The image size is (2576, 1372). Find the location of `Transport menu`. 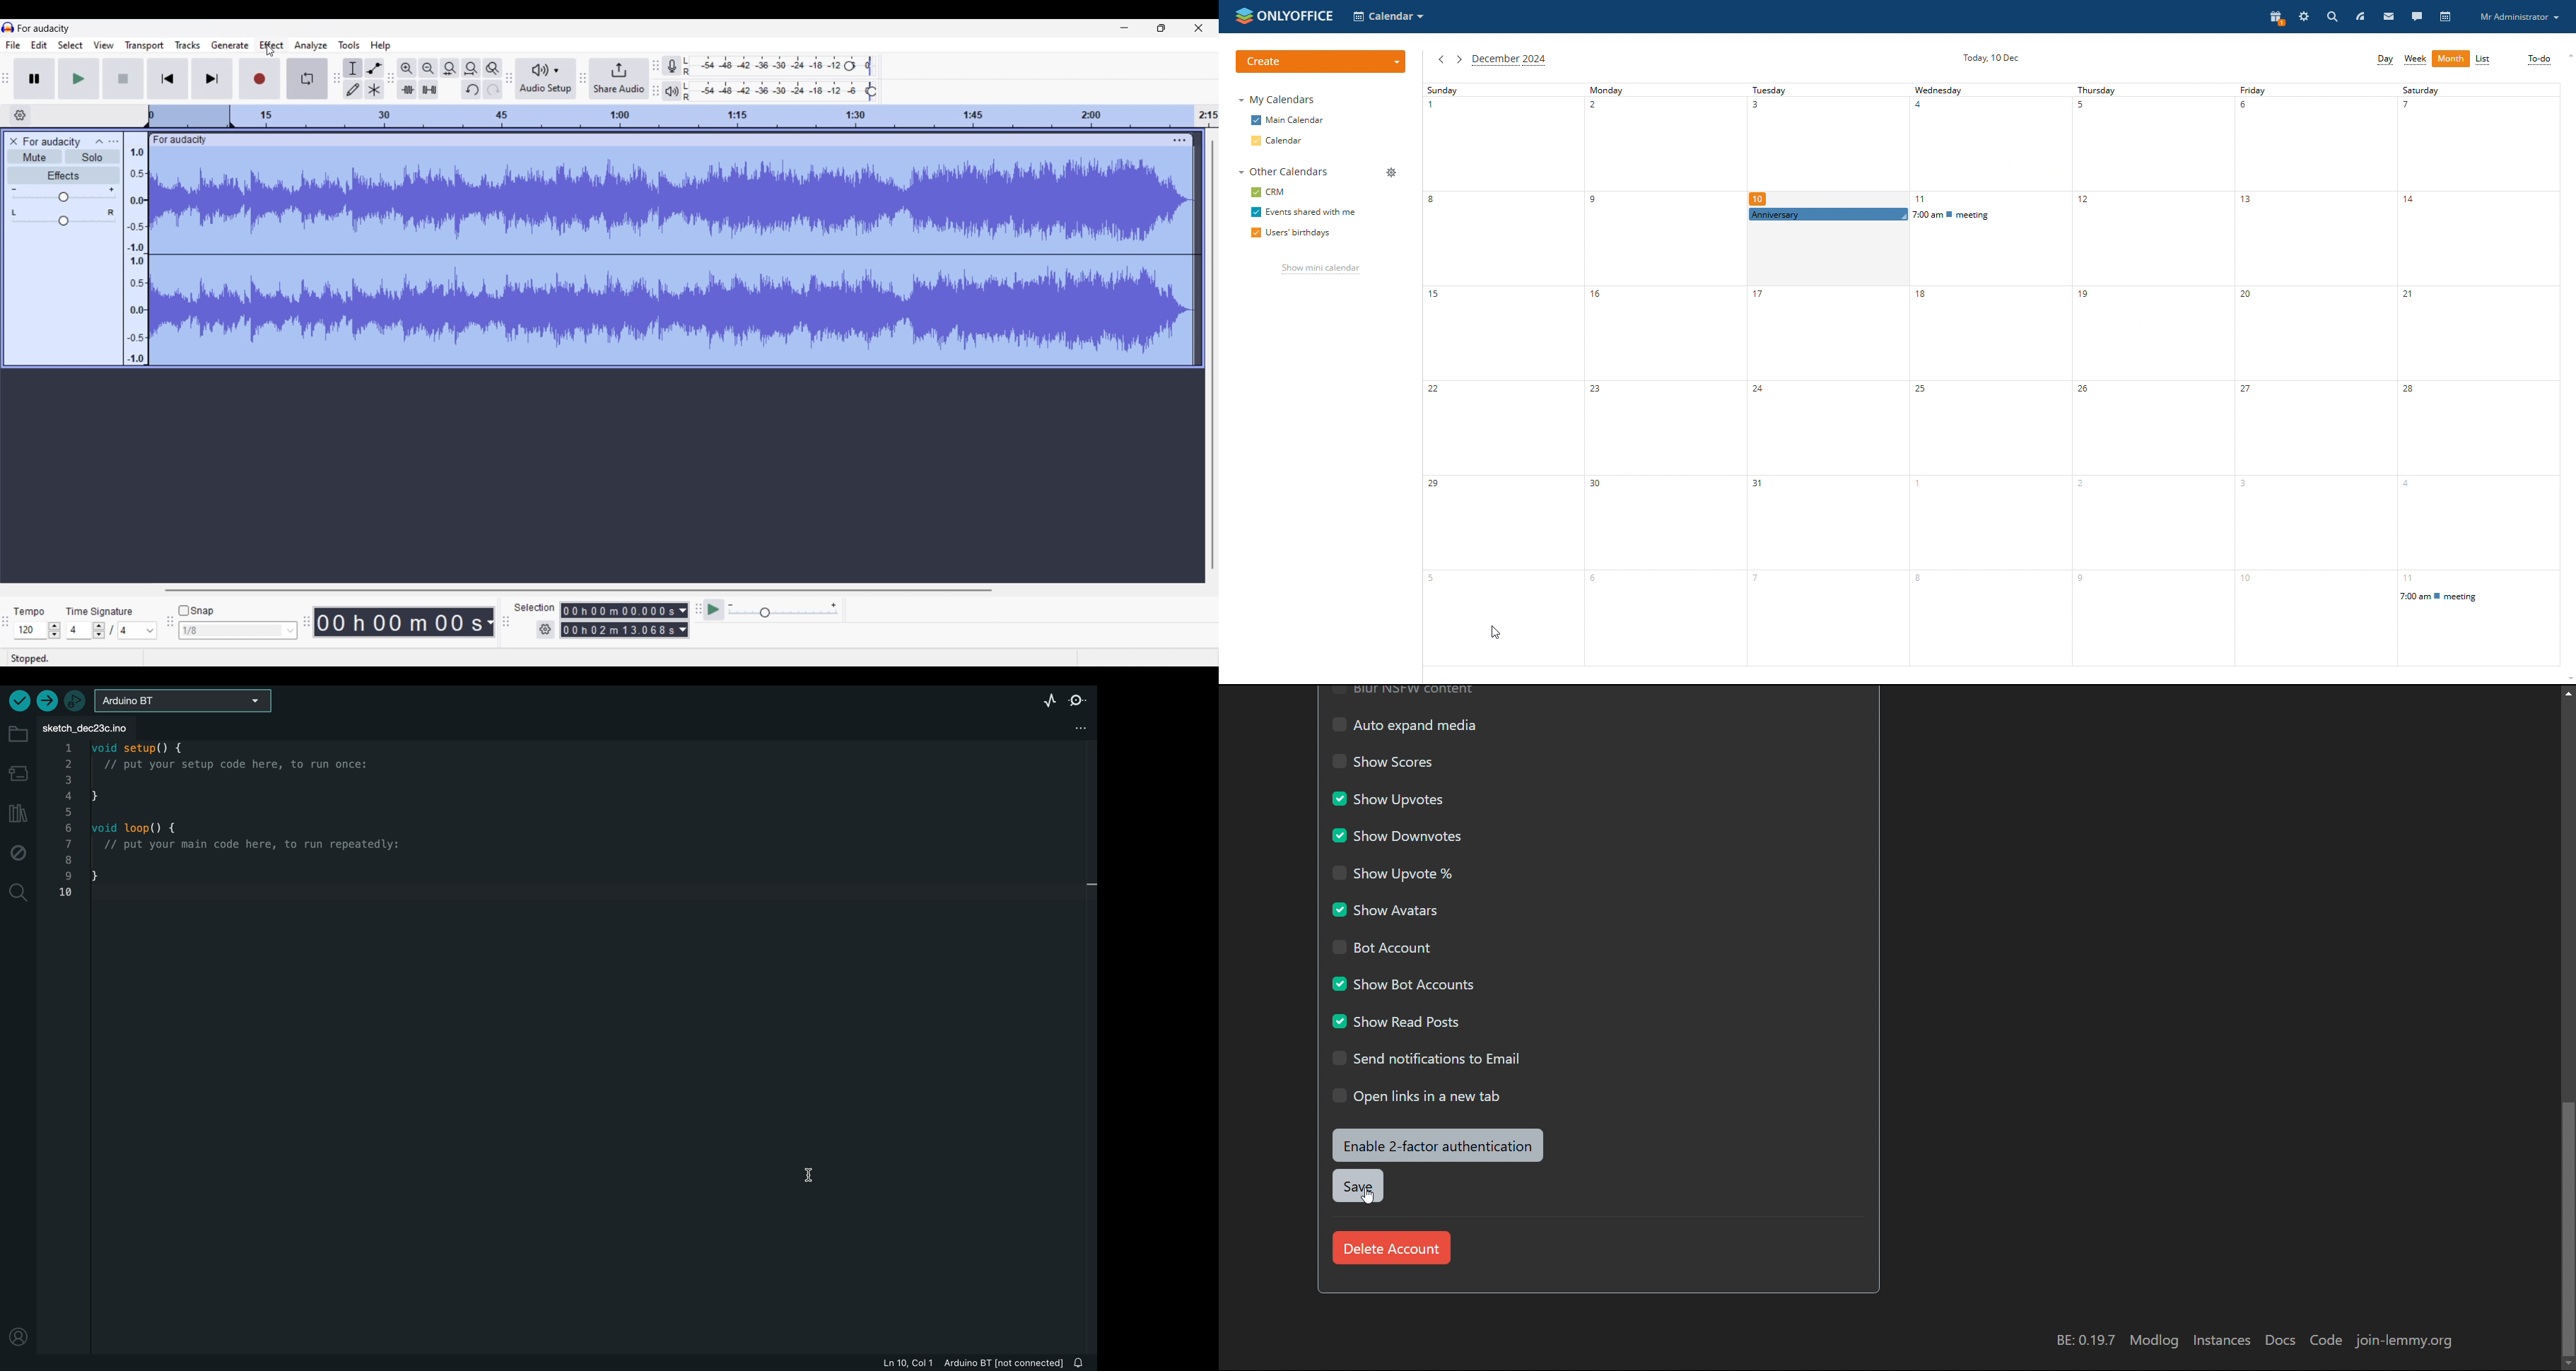

Transport menu is located at coordinates (144, 46).